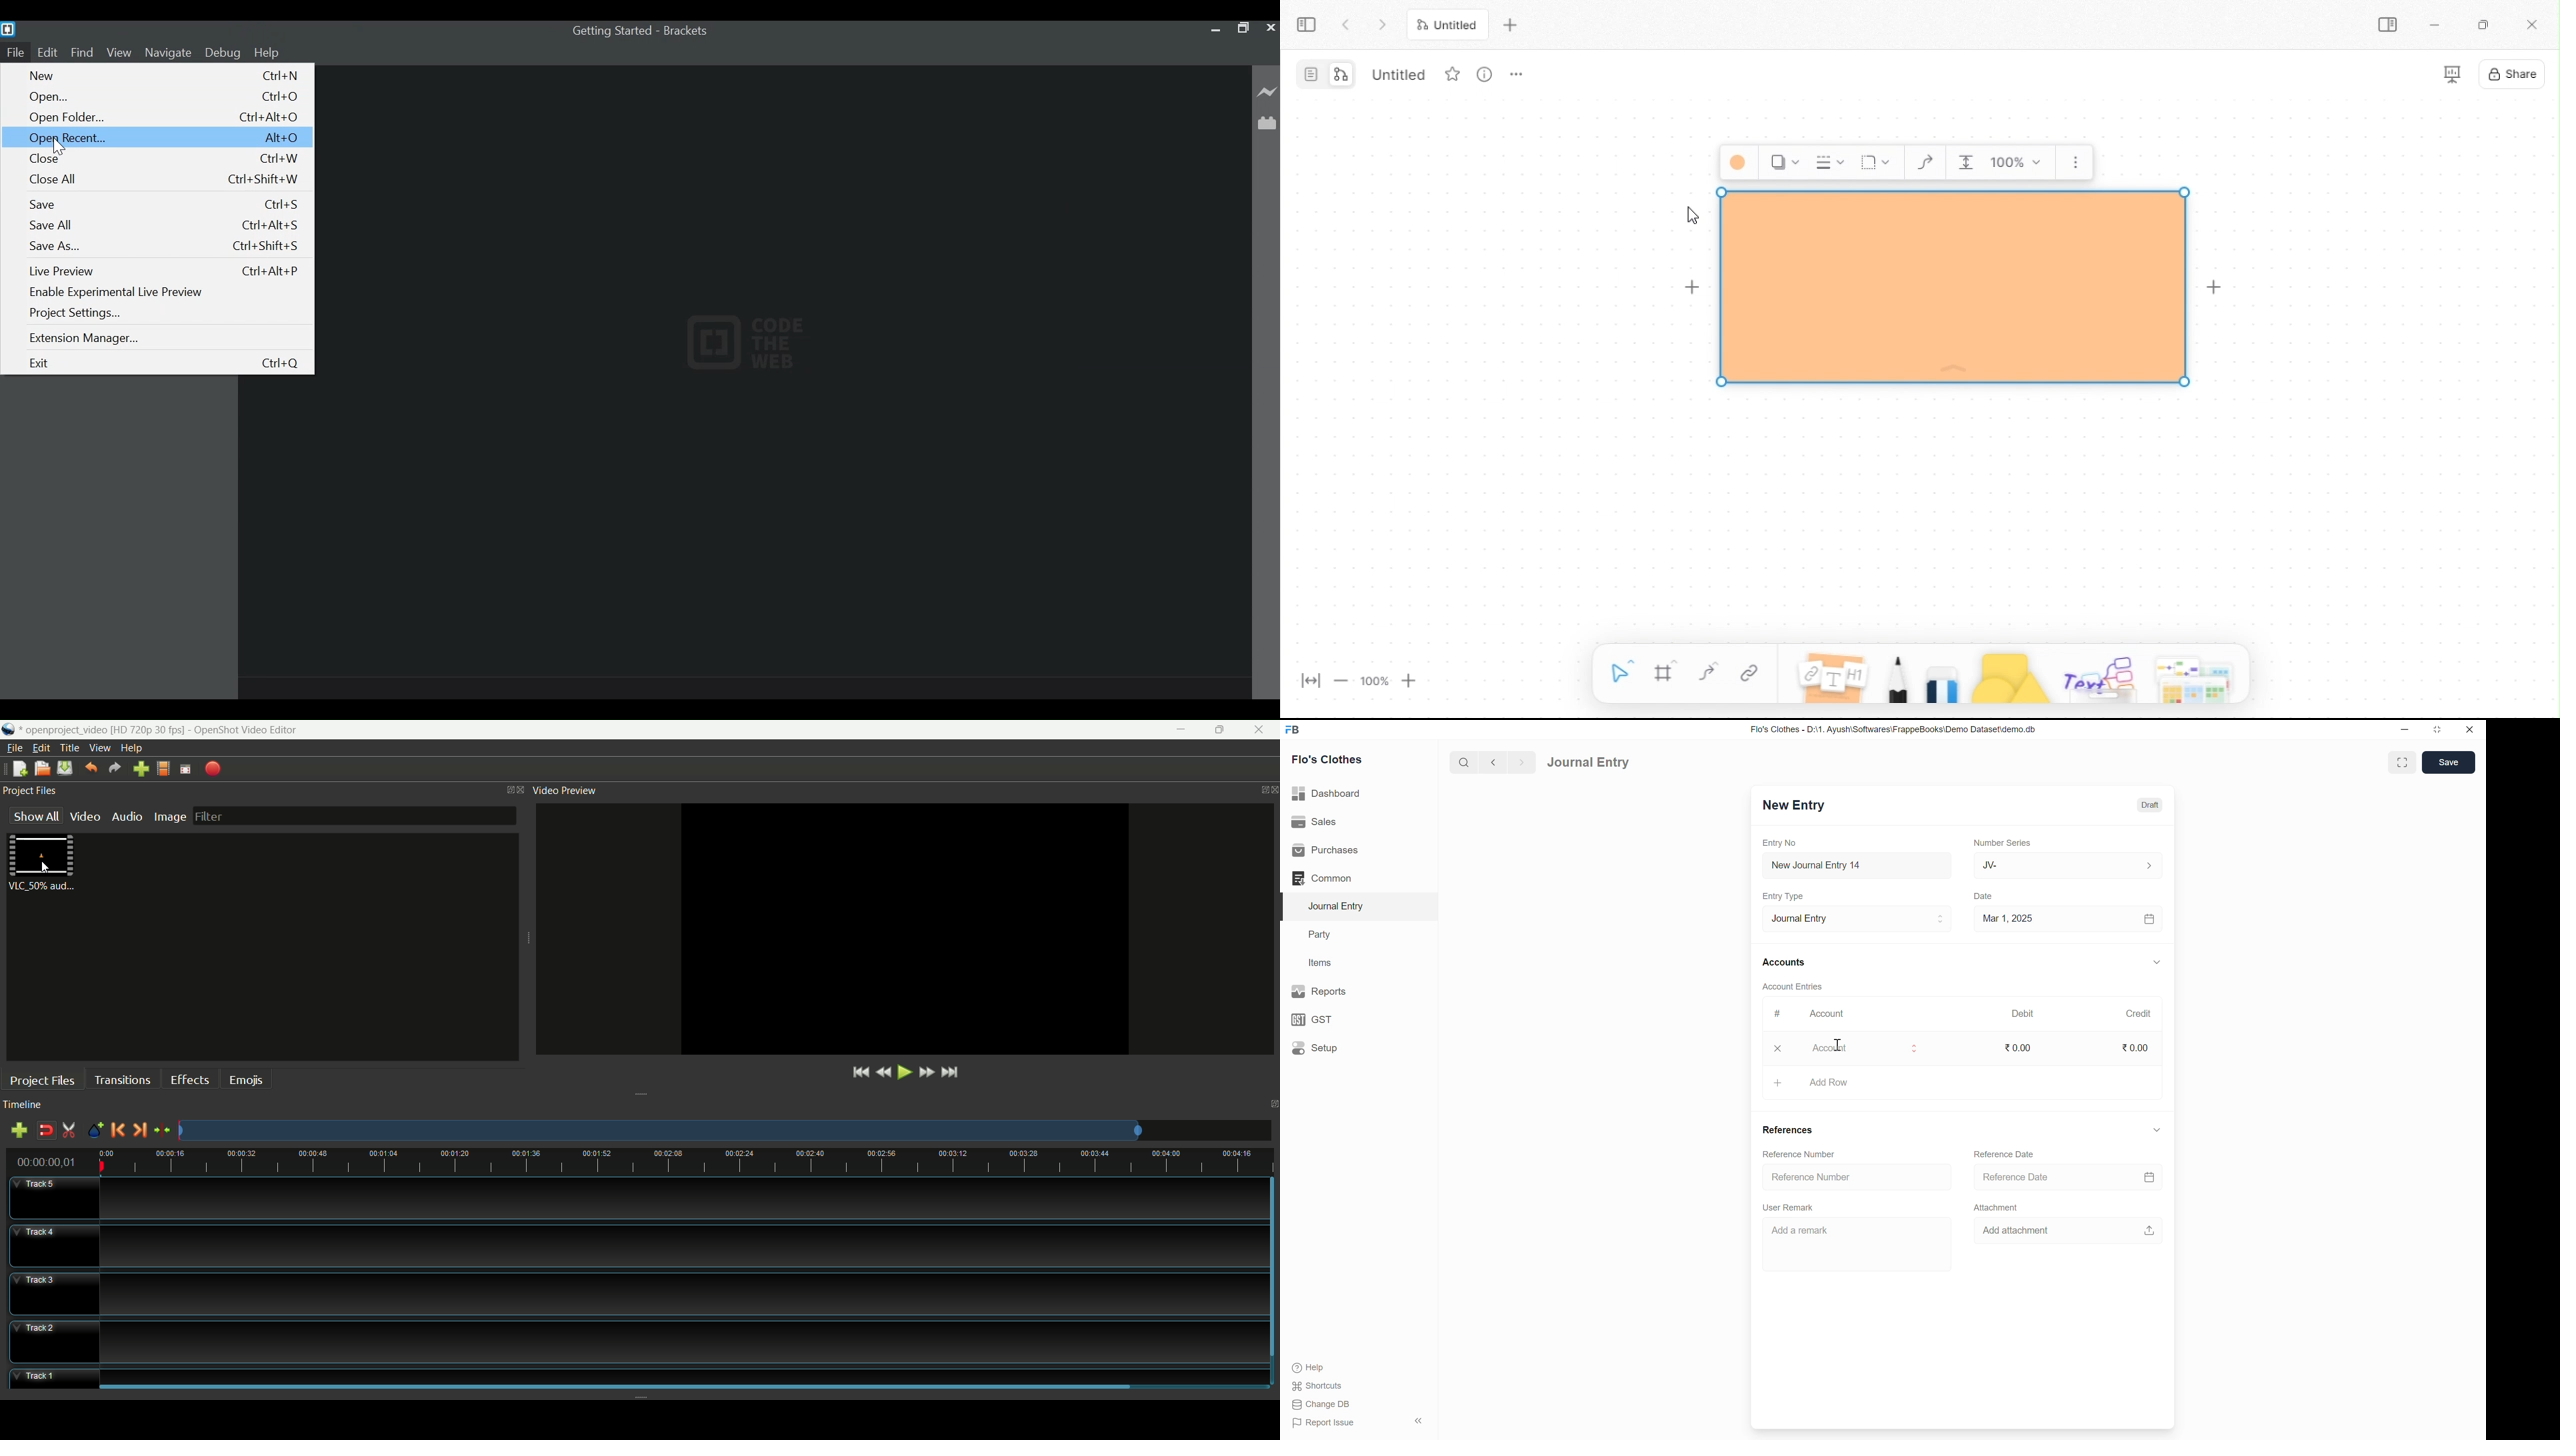 The width and height of the screenshot is (2576, 1456). Describe the element at coordinates (119, 53) in the screenshot. I see `View` at that location.